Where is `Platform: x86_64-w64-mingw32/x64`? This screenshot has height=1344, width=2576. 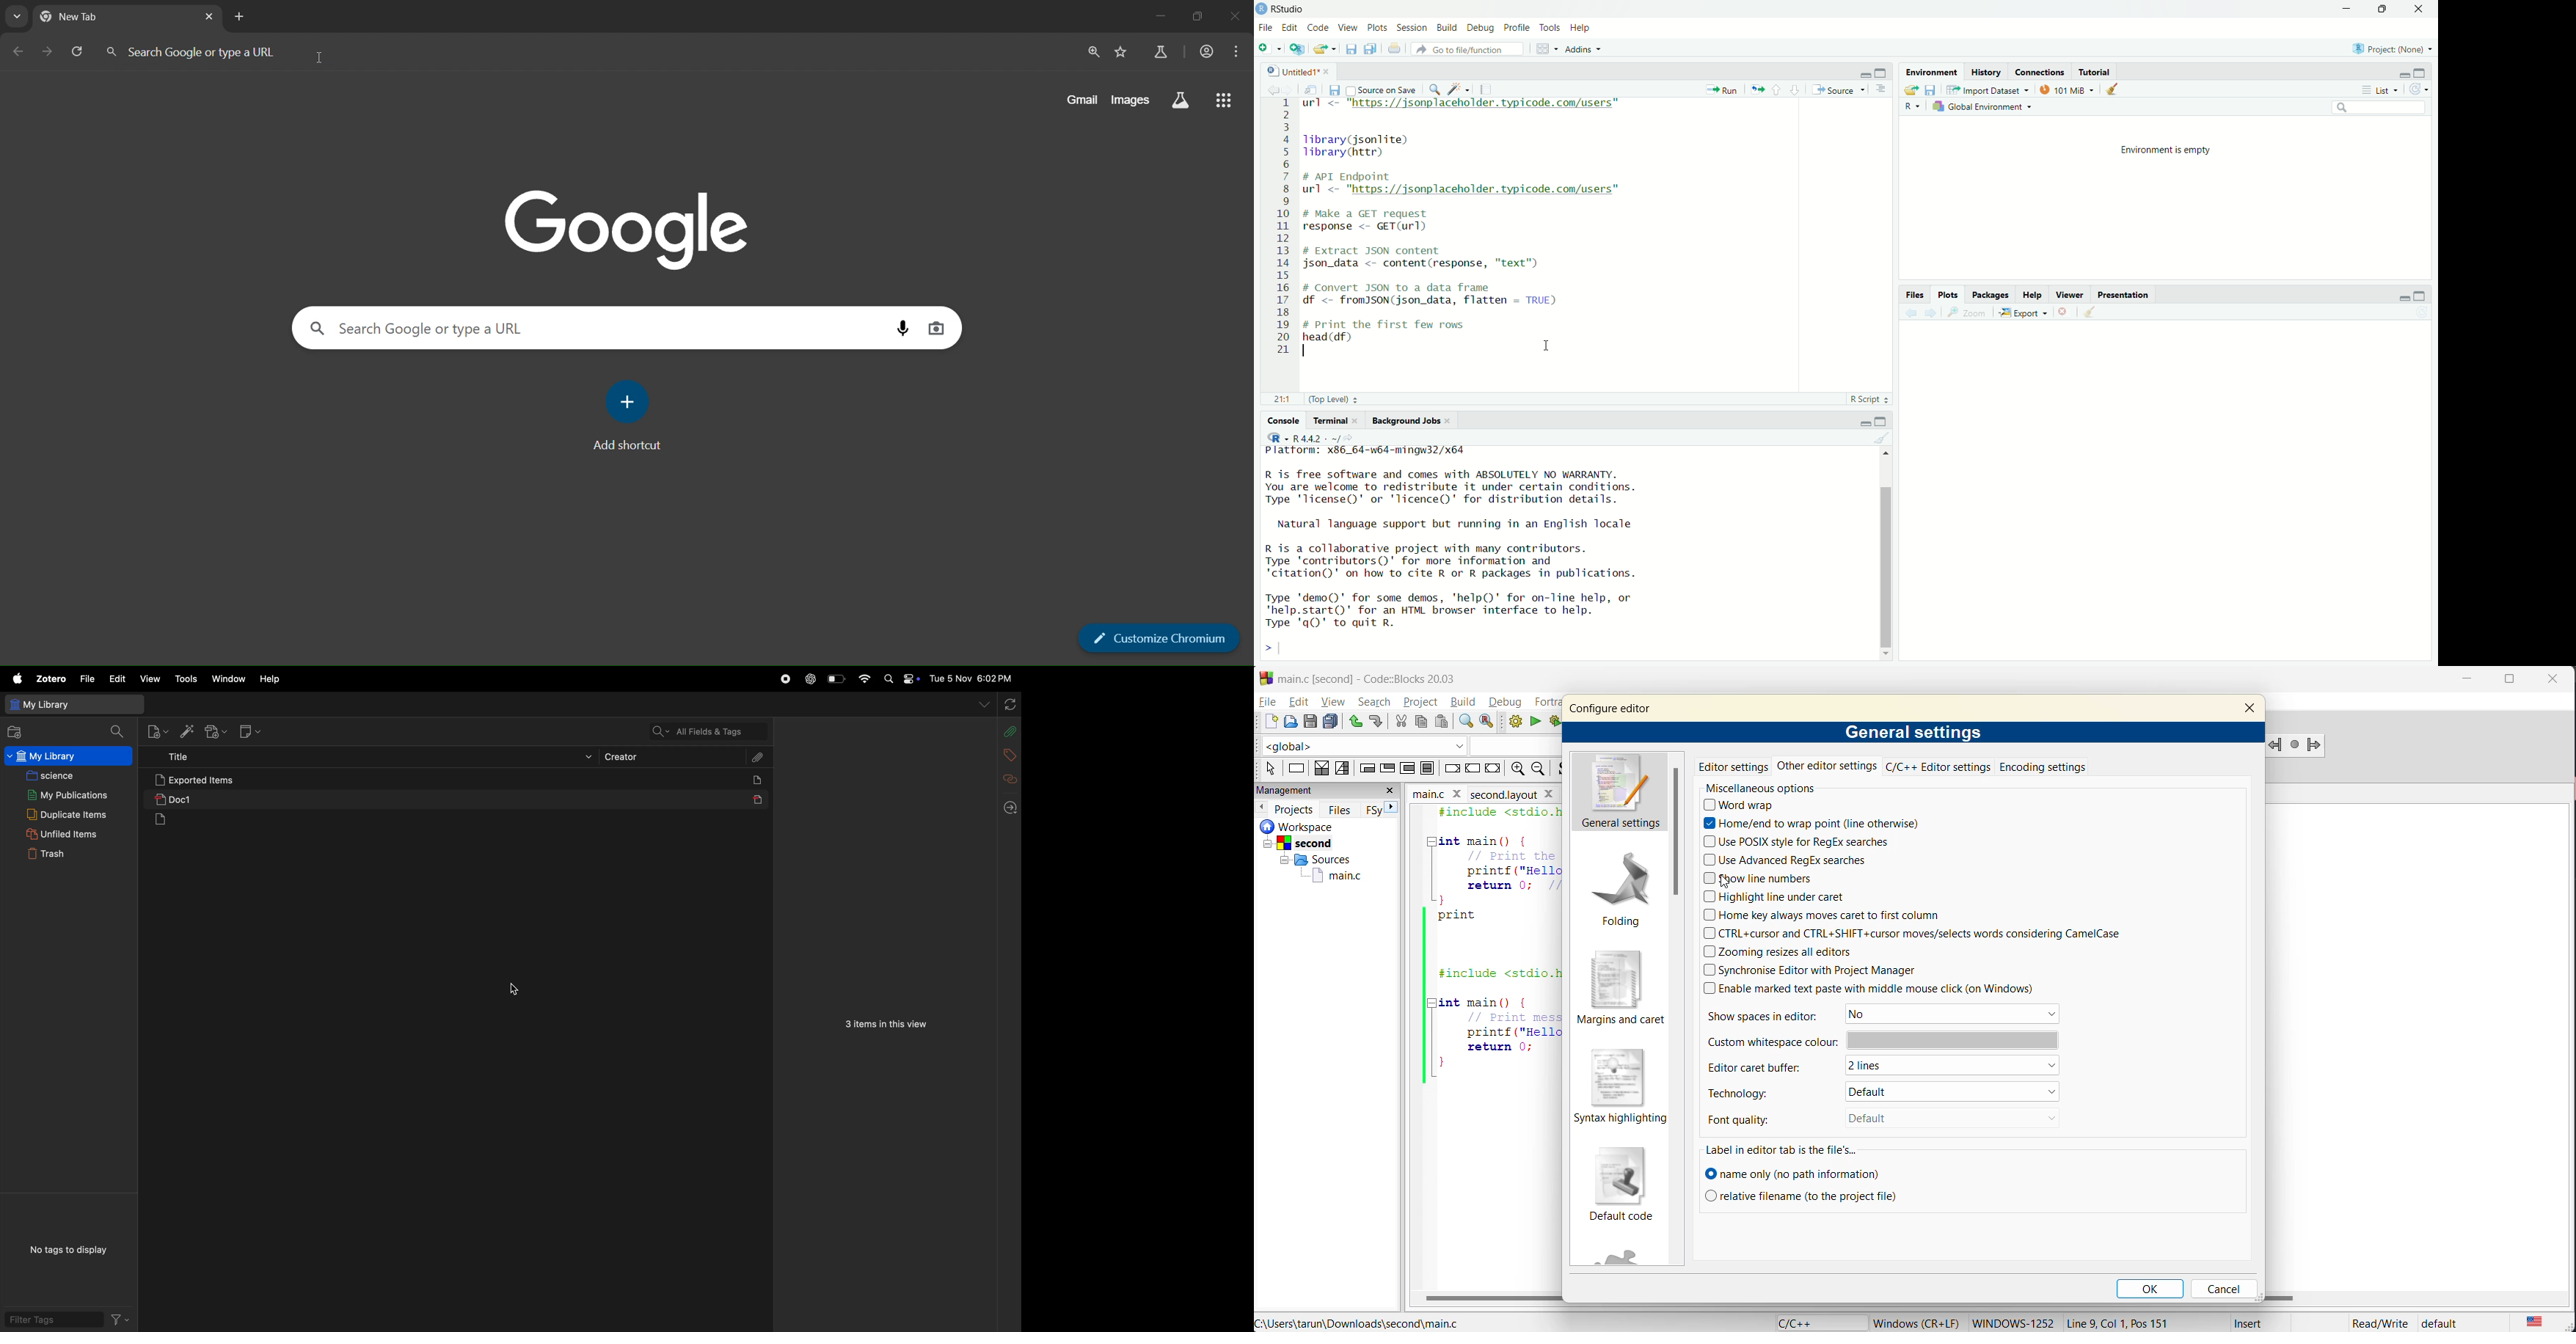
Platform: x86_64-w64-mingw32/x64 is located at coordinates (1366, 453).